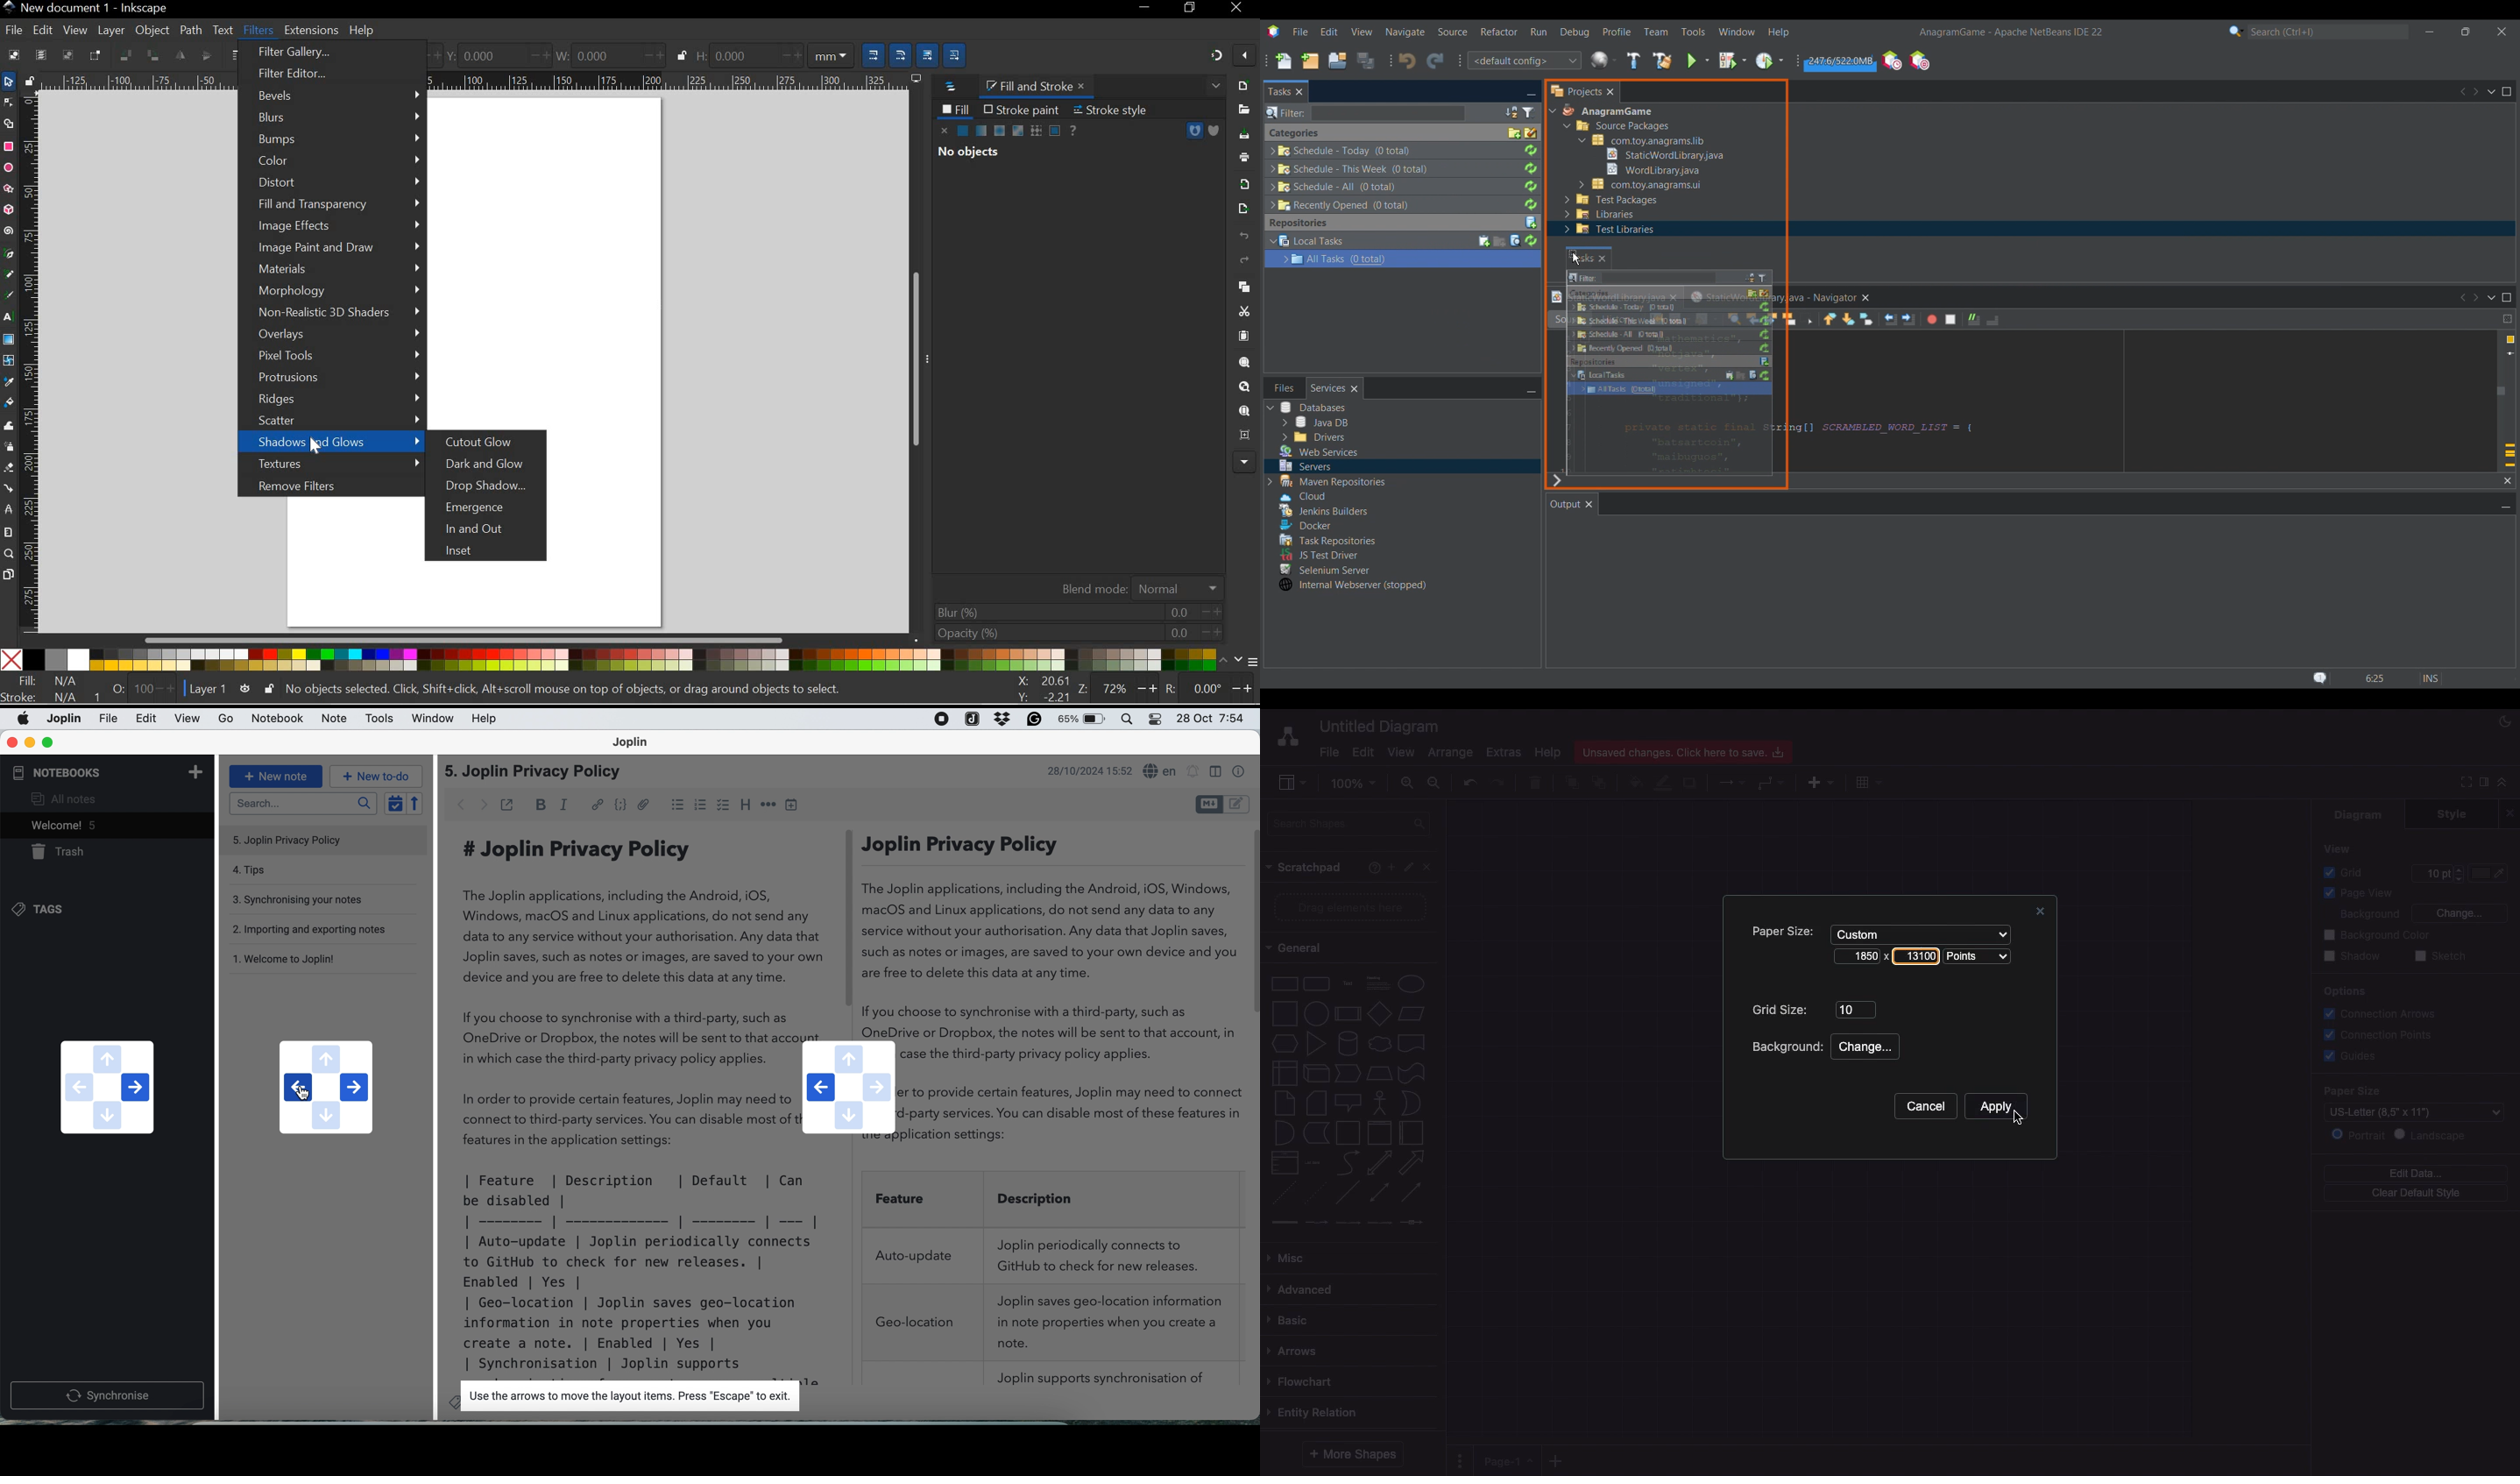 This screenshot has width=2520, height=1484. Describe the element at coordinates (1284, 1044) in the screenshot. I see `Hexagon` at that location.